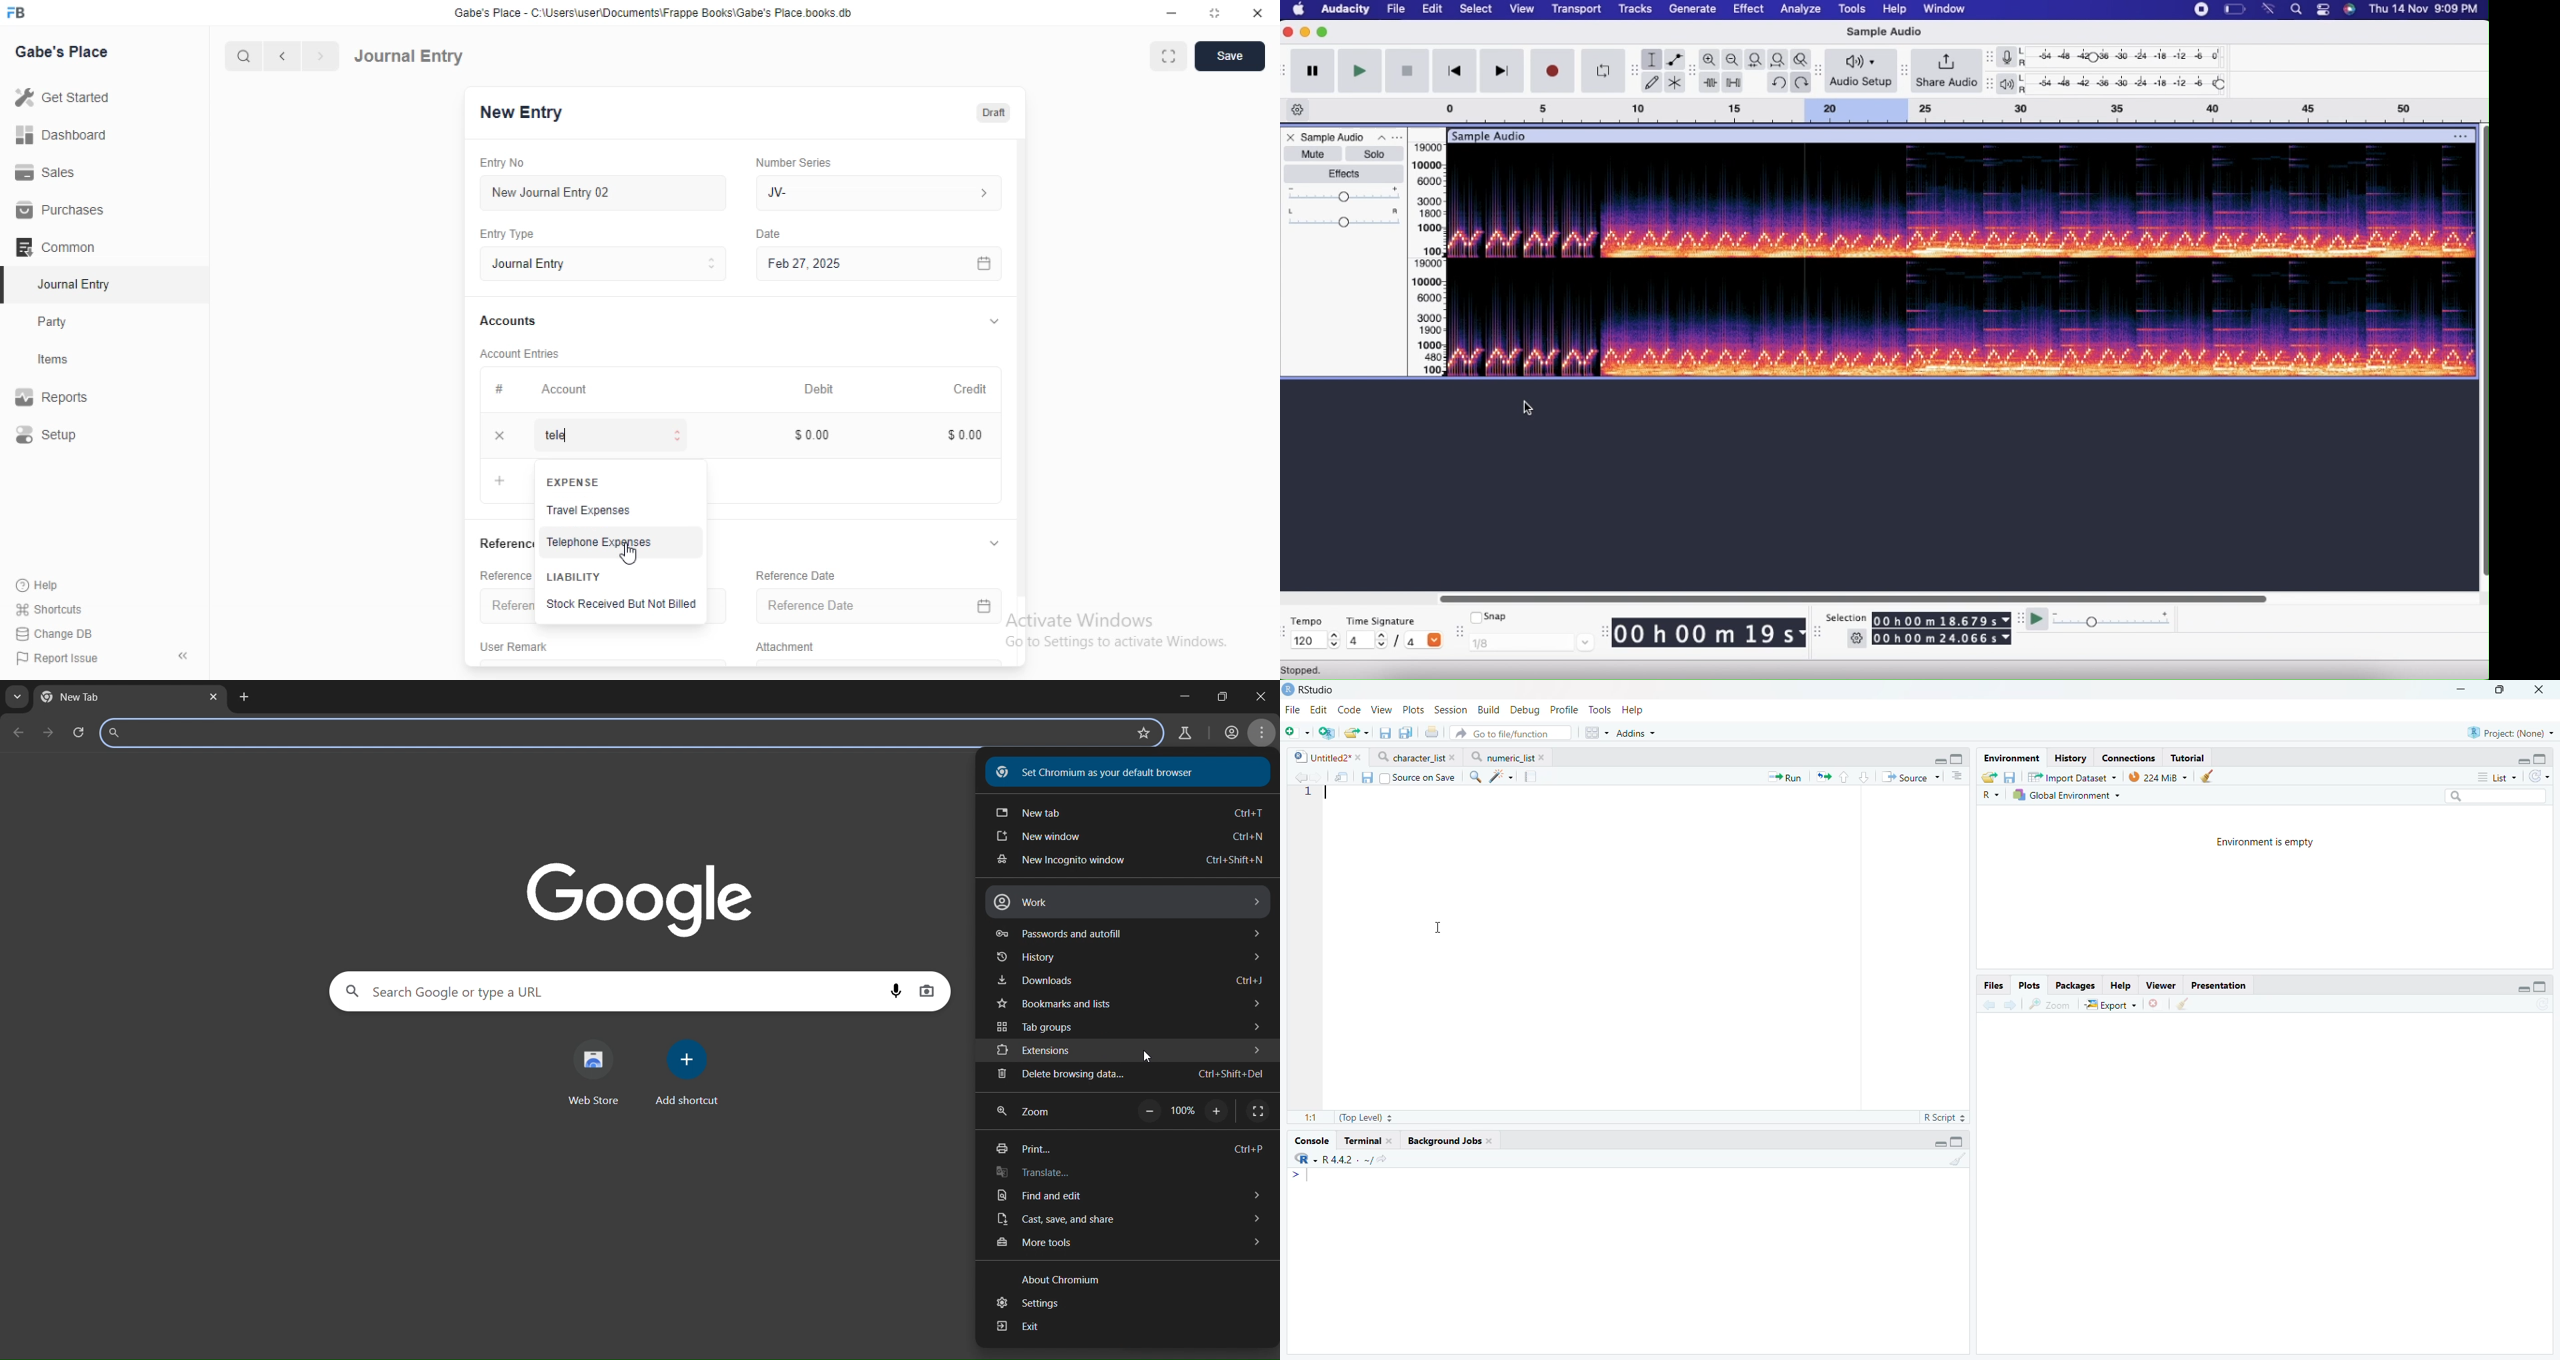  What do you see at coordinates (1439, 926) in the screenshot?
I see `Mouse Cursor` at bounding box center [1439, 926].